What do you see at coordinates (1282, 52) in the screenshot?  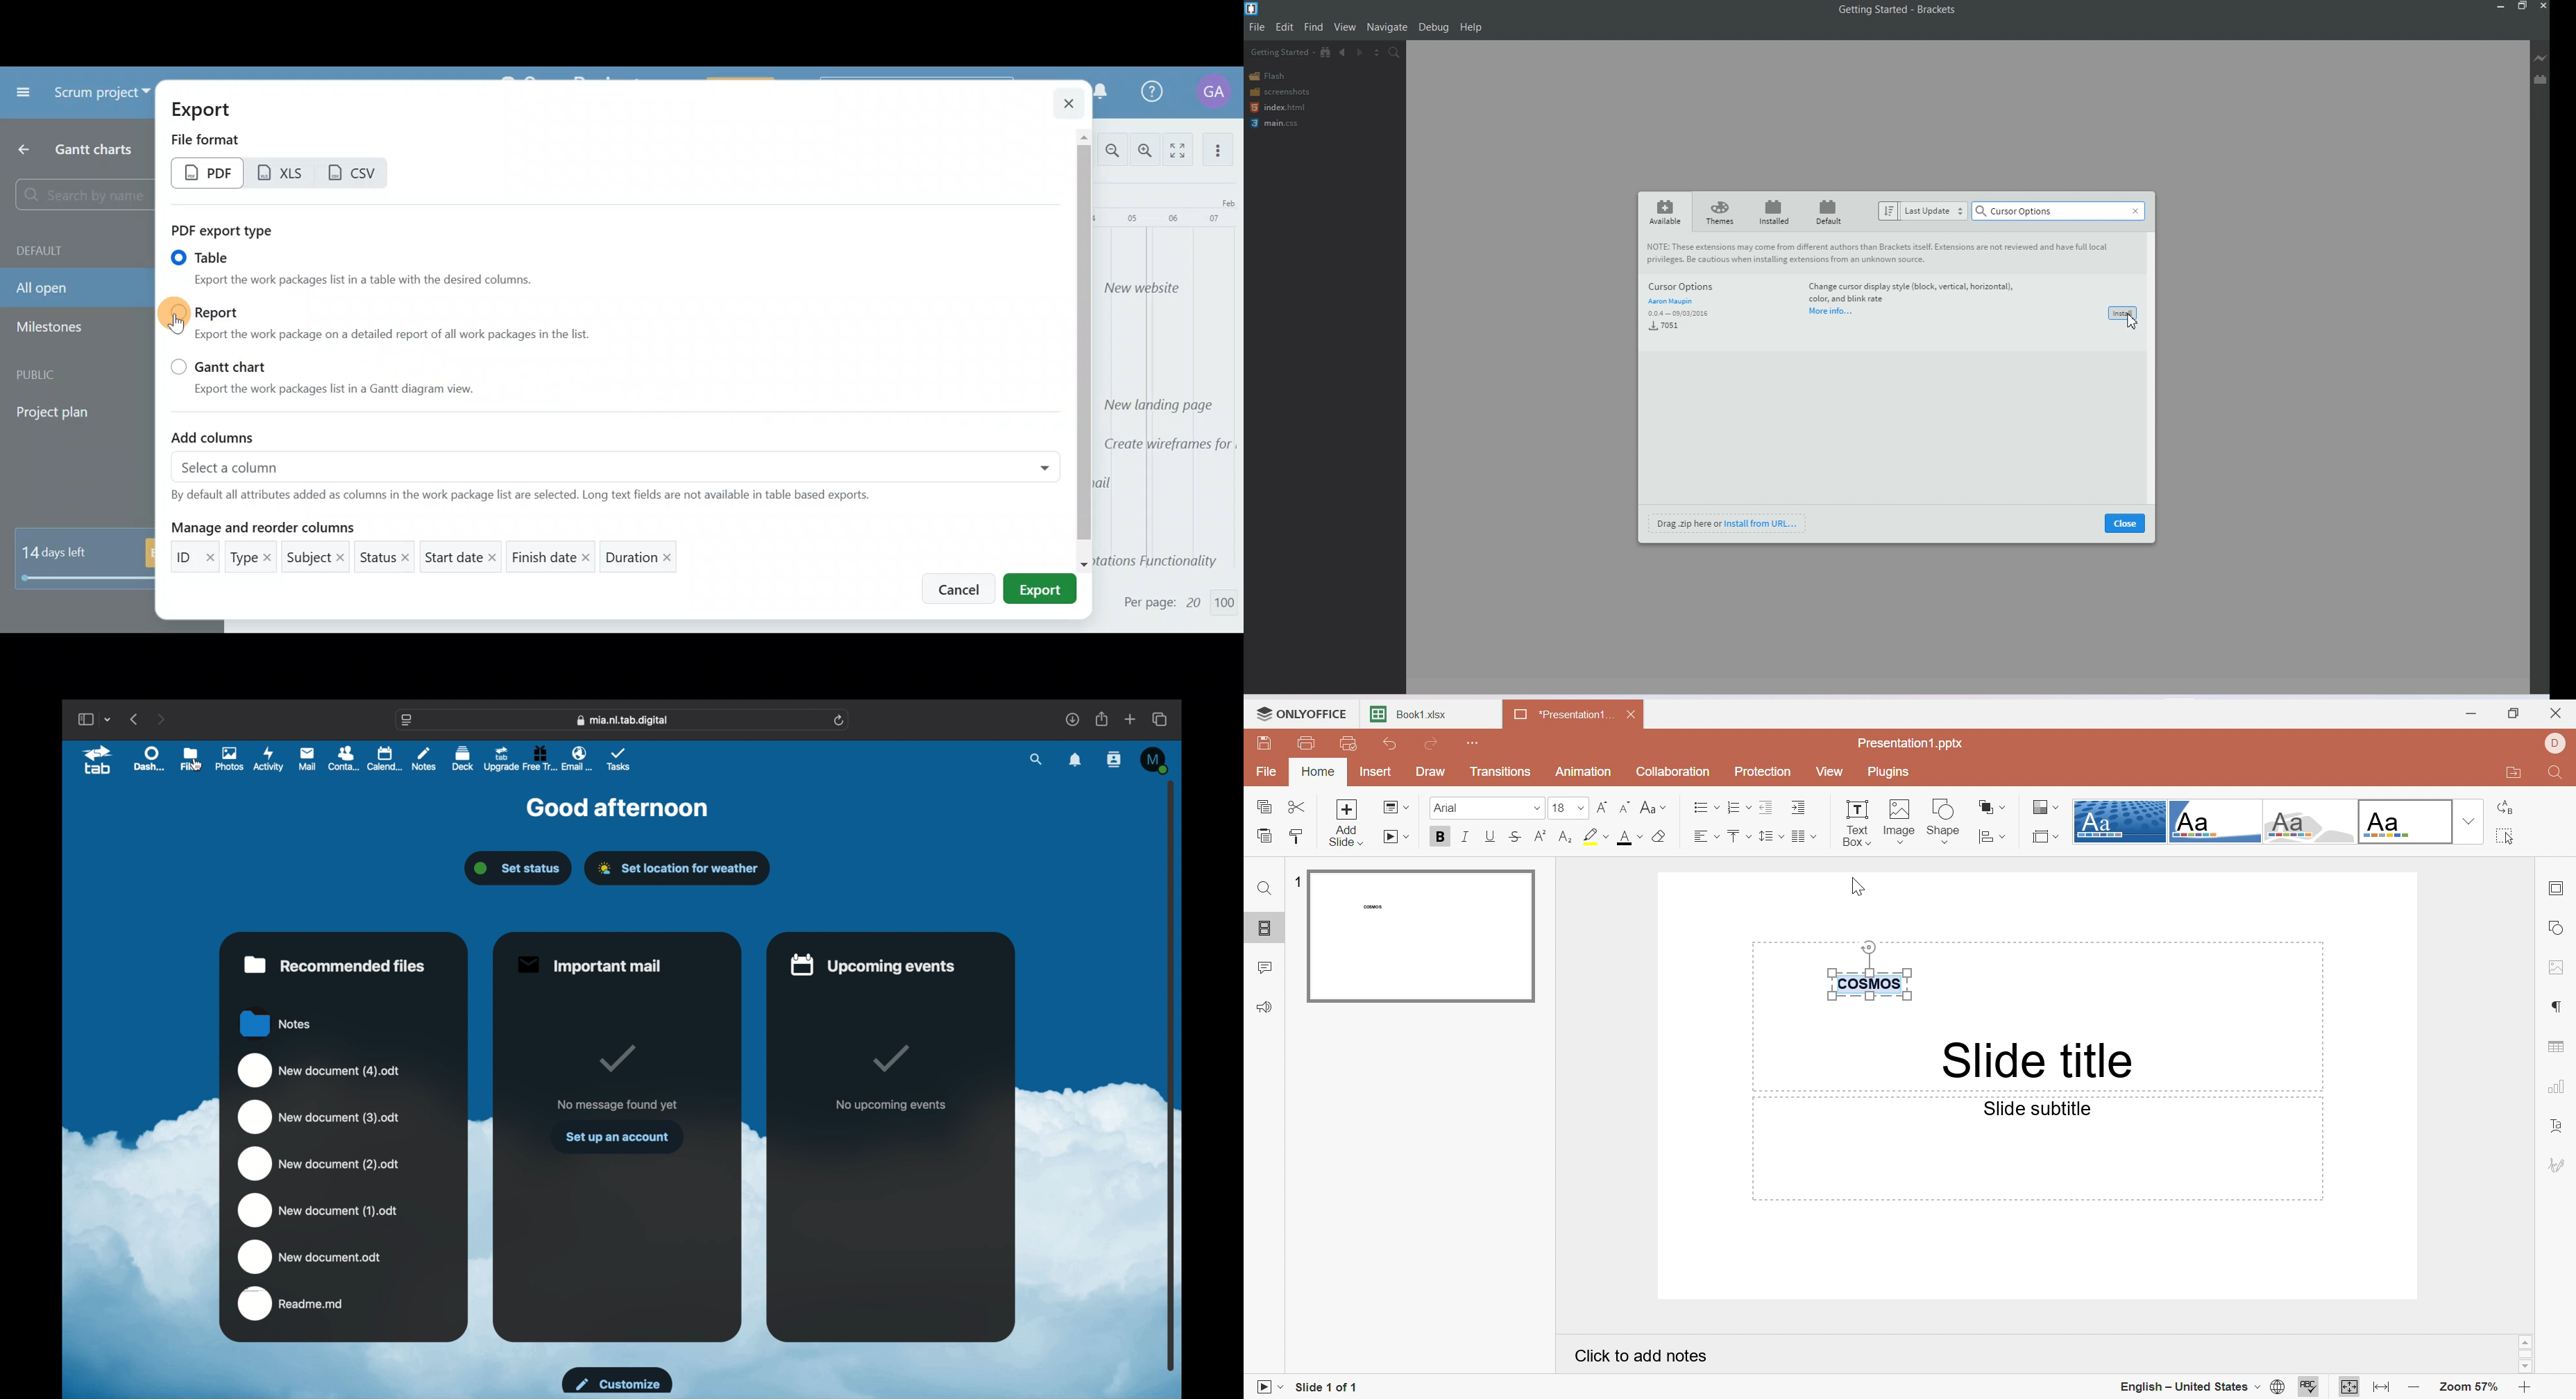 I see `Getting Started` at bounding box center [1282, 52].